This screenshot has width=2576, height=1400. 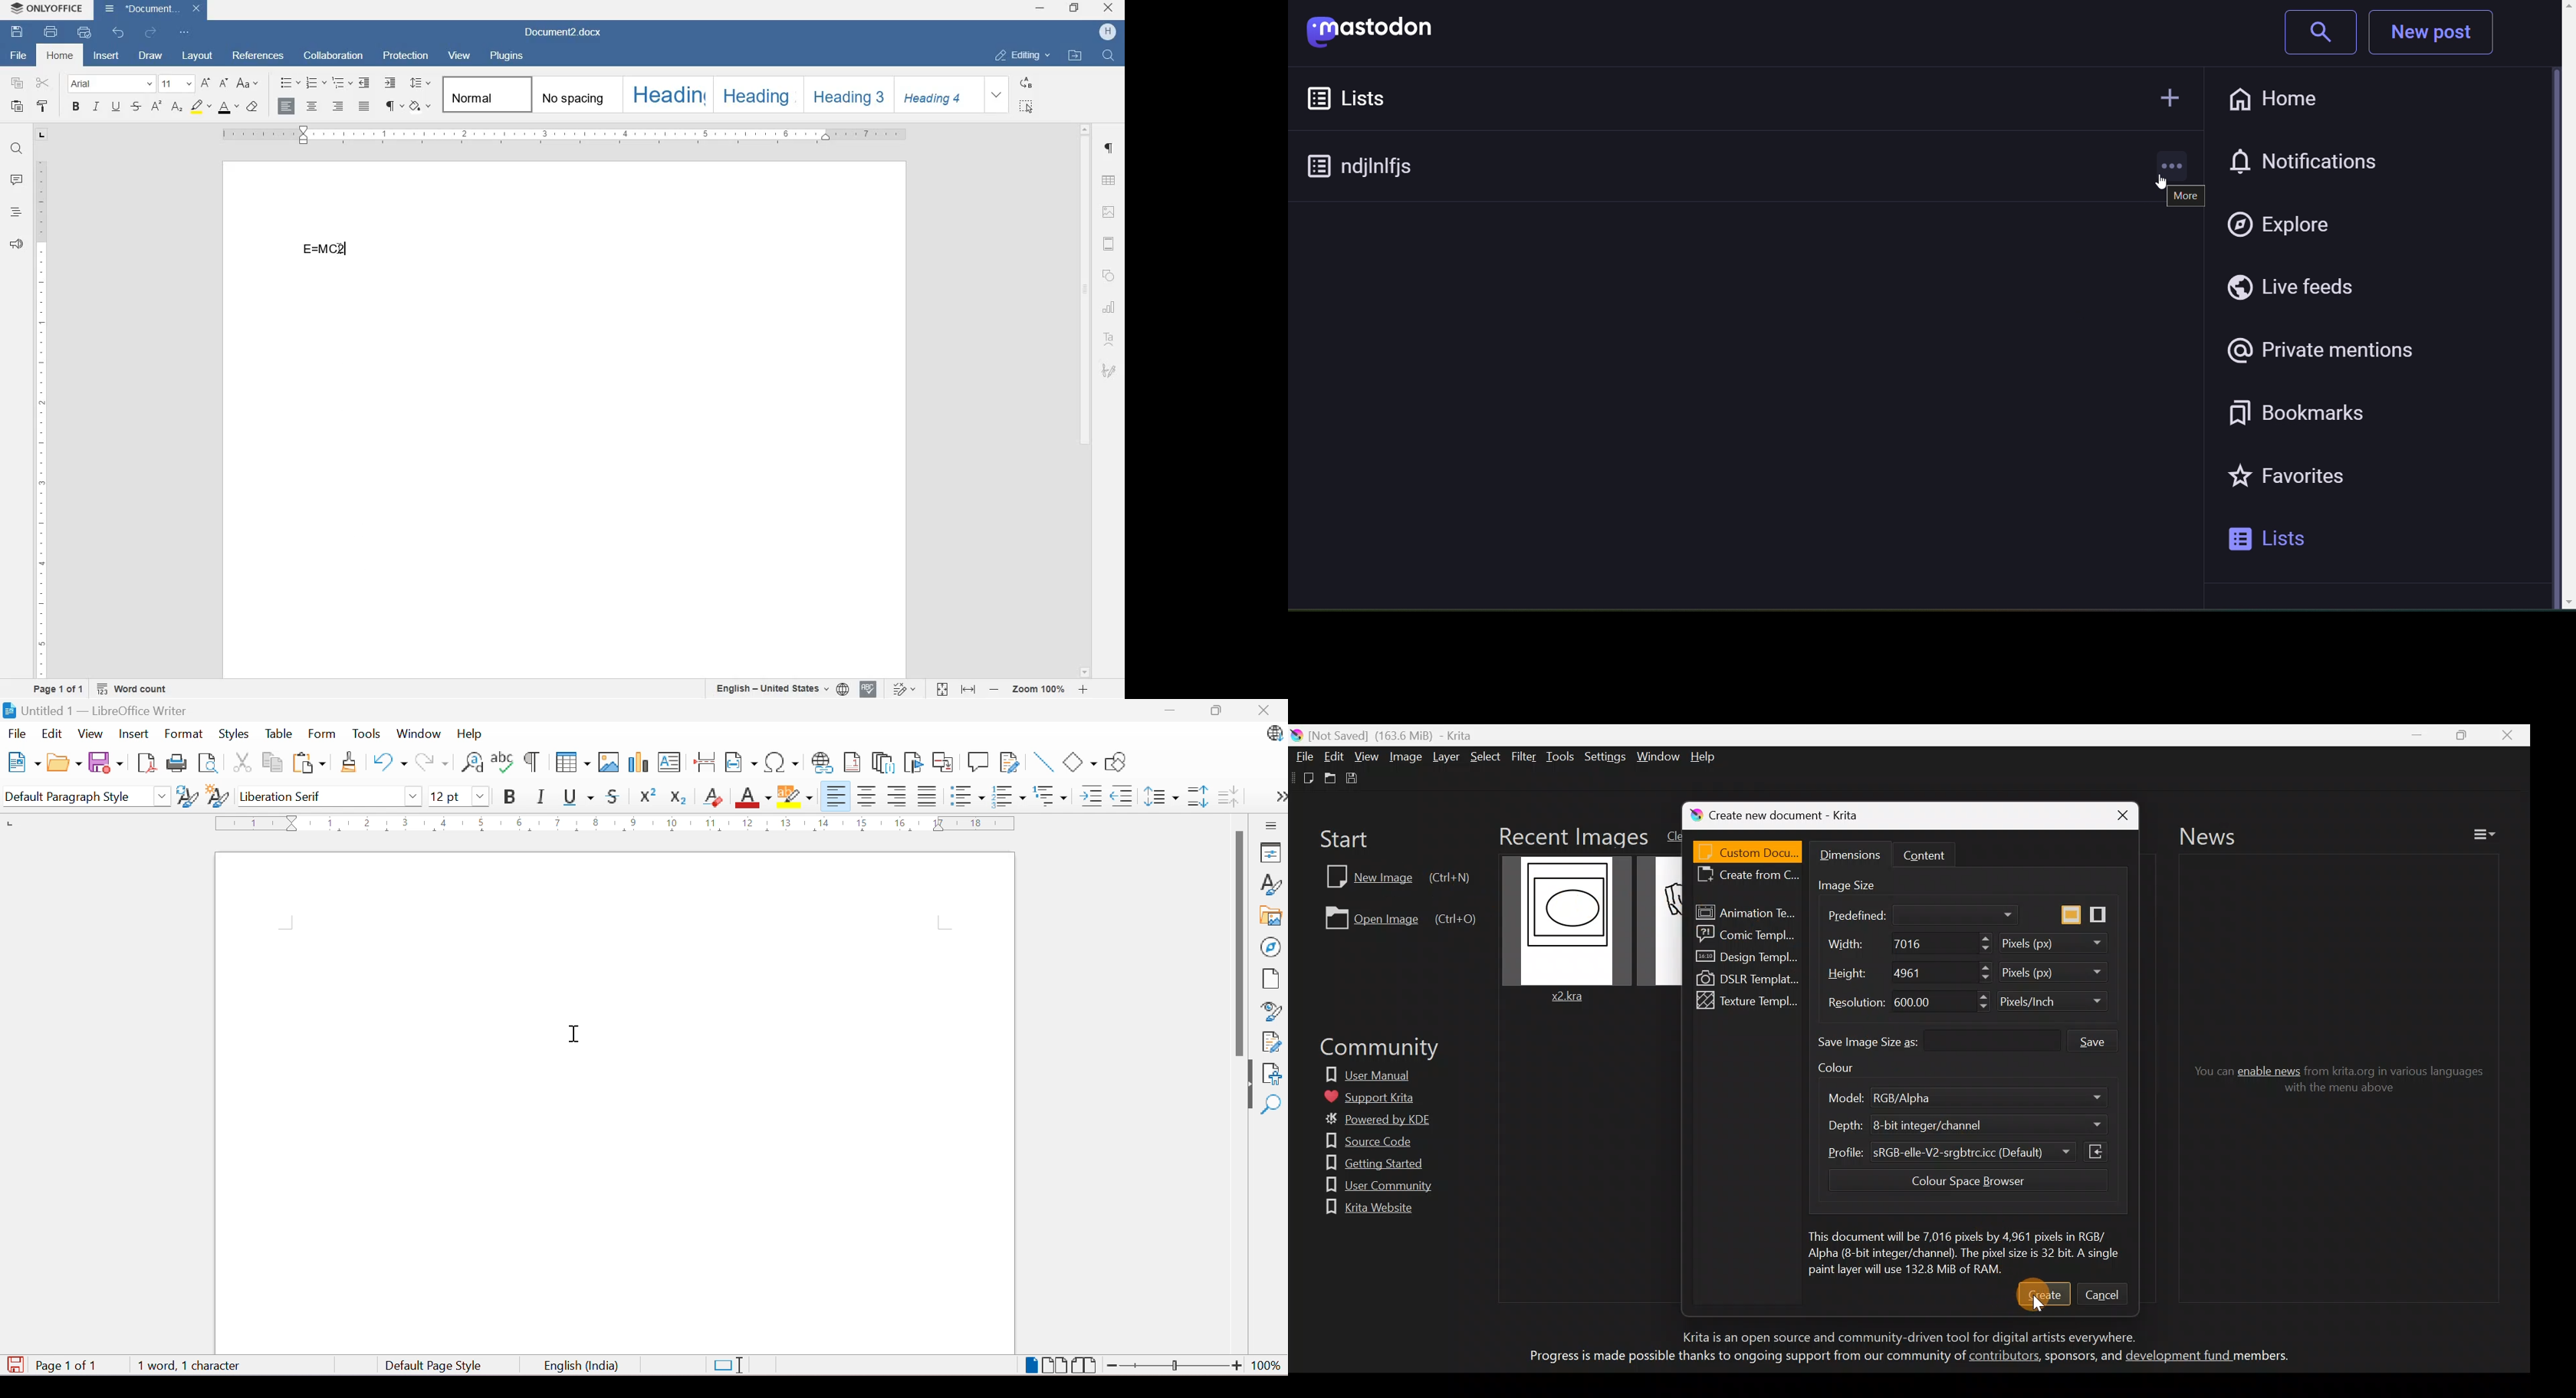 I want to click on Model, so click(x=1843, y=1097).